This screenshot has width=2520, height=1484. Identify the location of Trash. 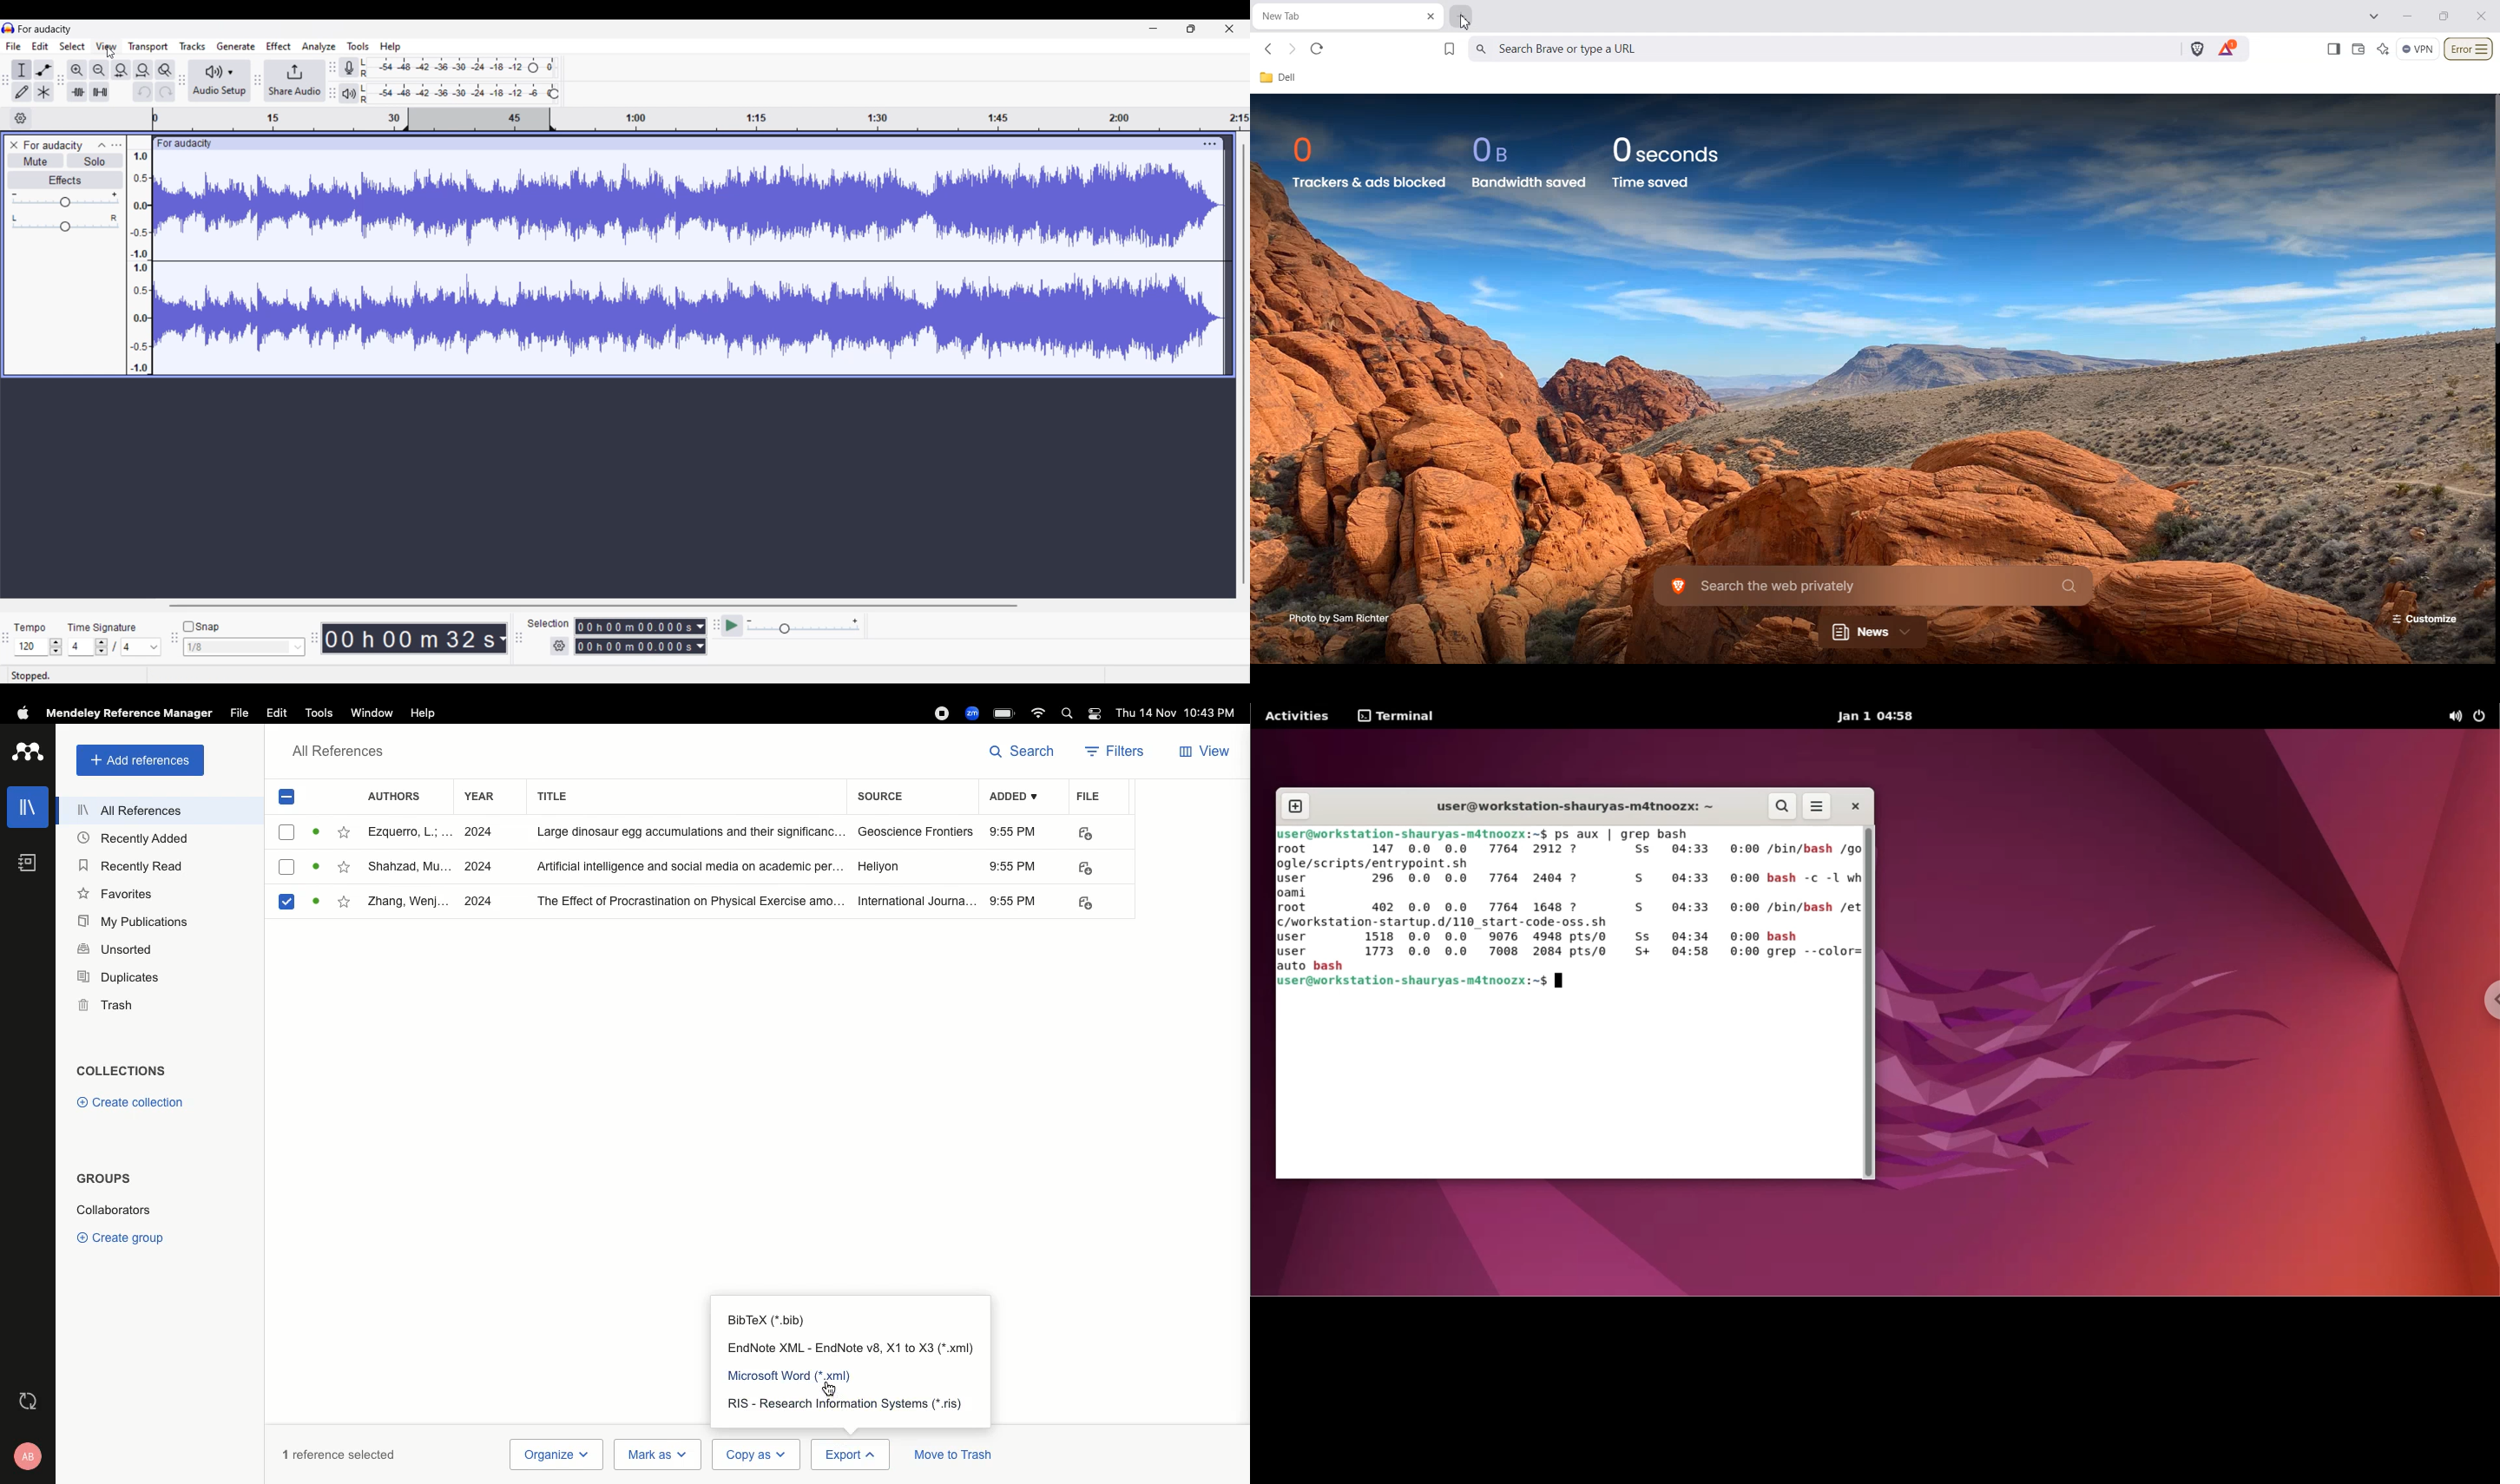
(106, 1005).